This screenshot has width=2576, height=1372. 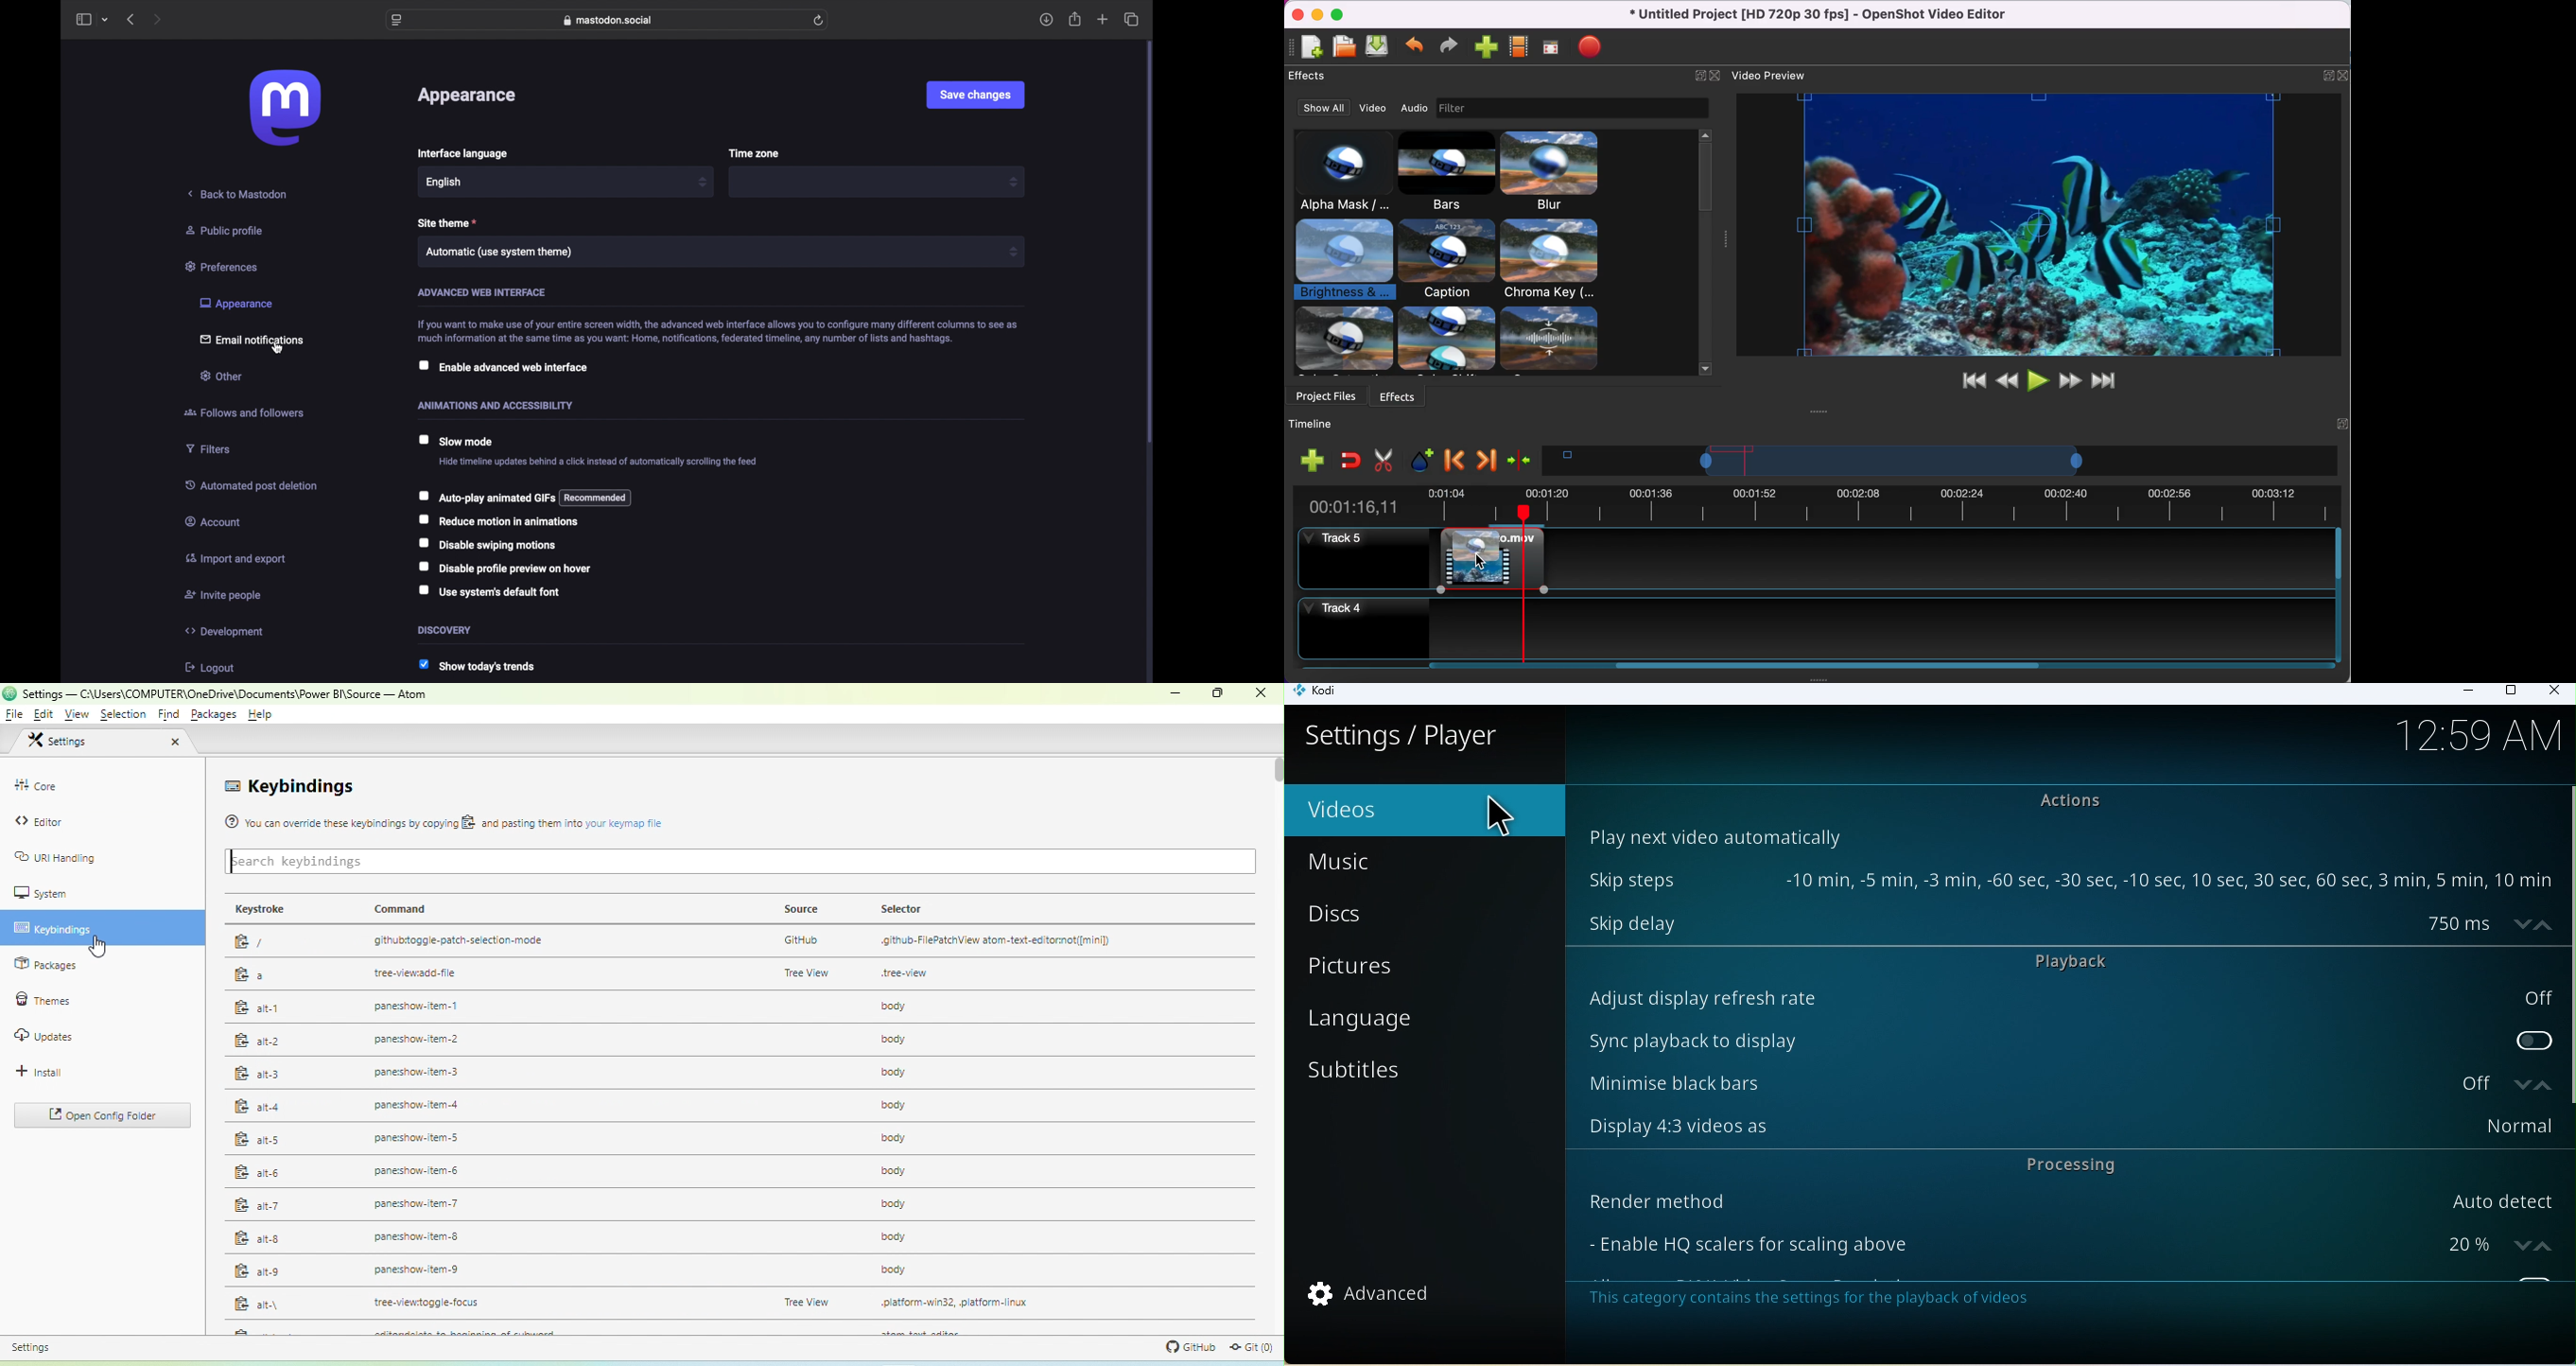 What do you see at coordinates (2041, 1240) in the screenshot?
I see `Enable HQ scalers for scaling above` at bounding box center [2041, 1240].